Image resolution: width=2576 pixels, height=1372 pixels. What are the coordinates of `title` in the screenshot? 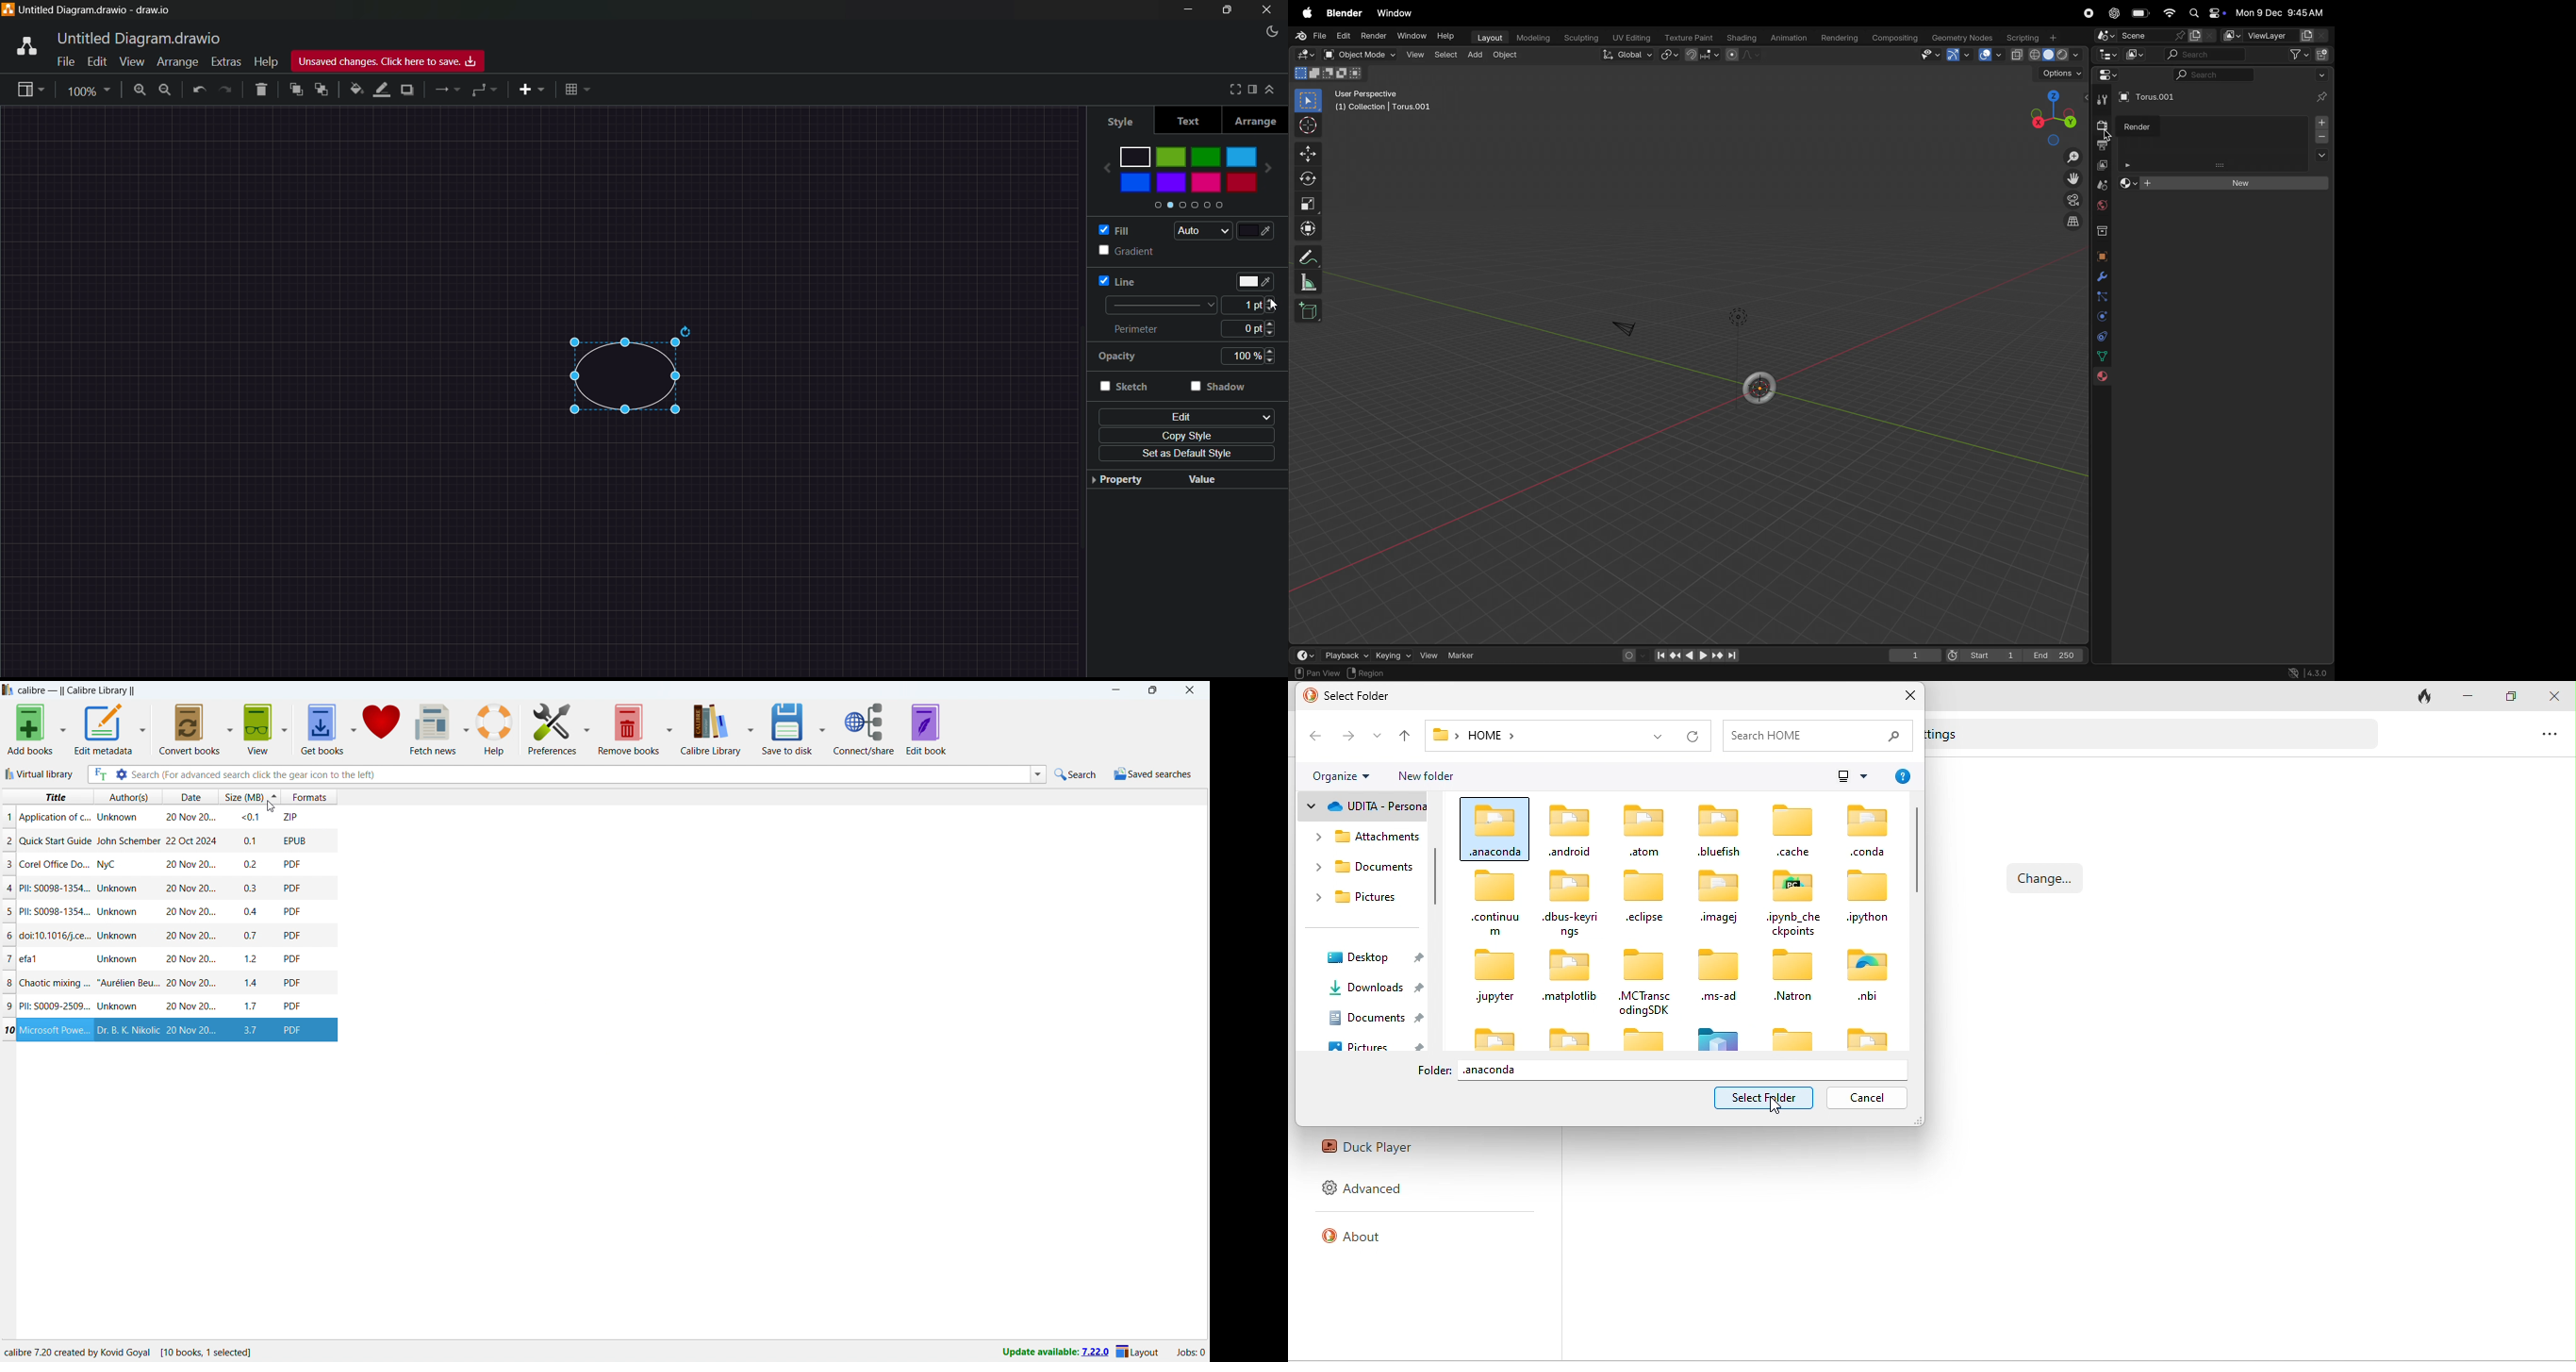 It's located at (55, 887).